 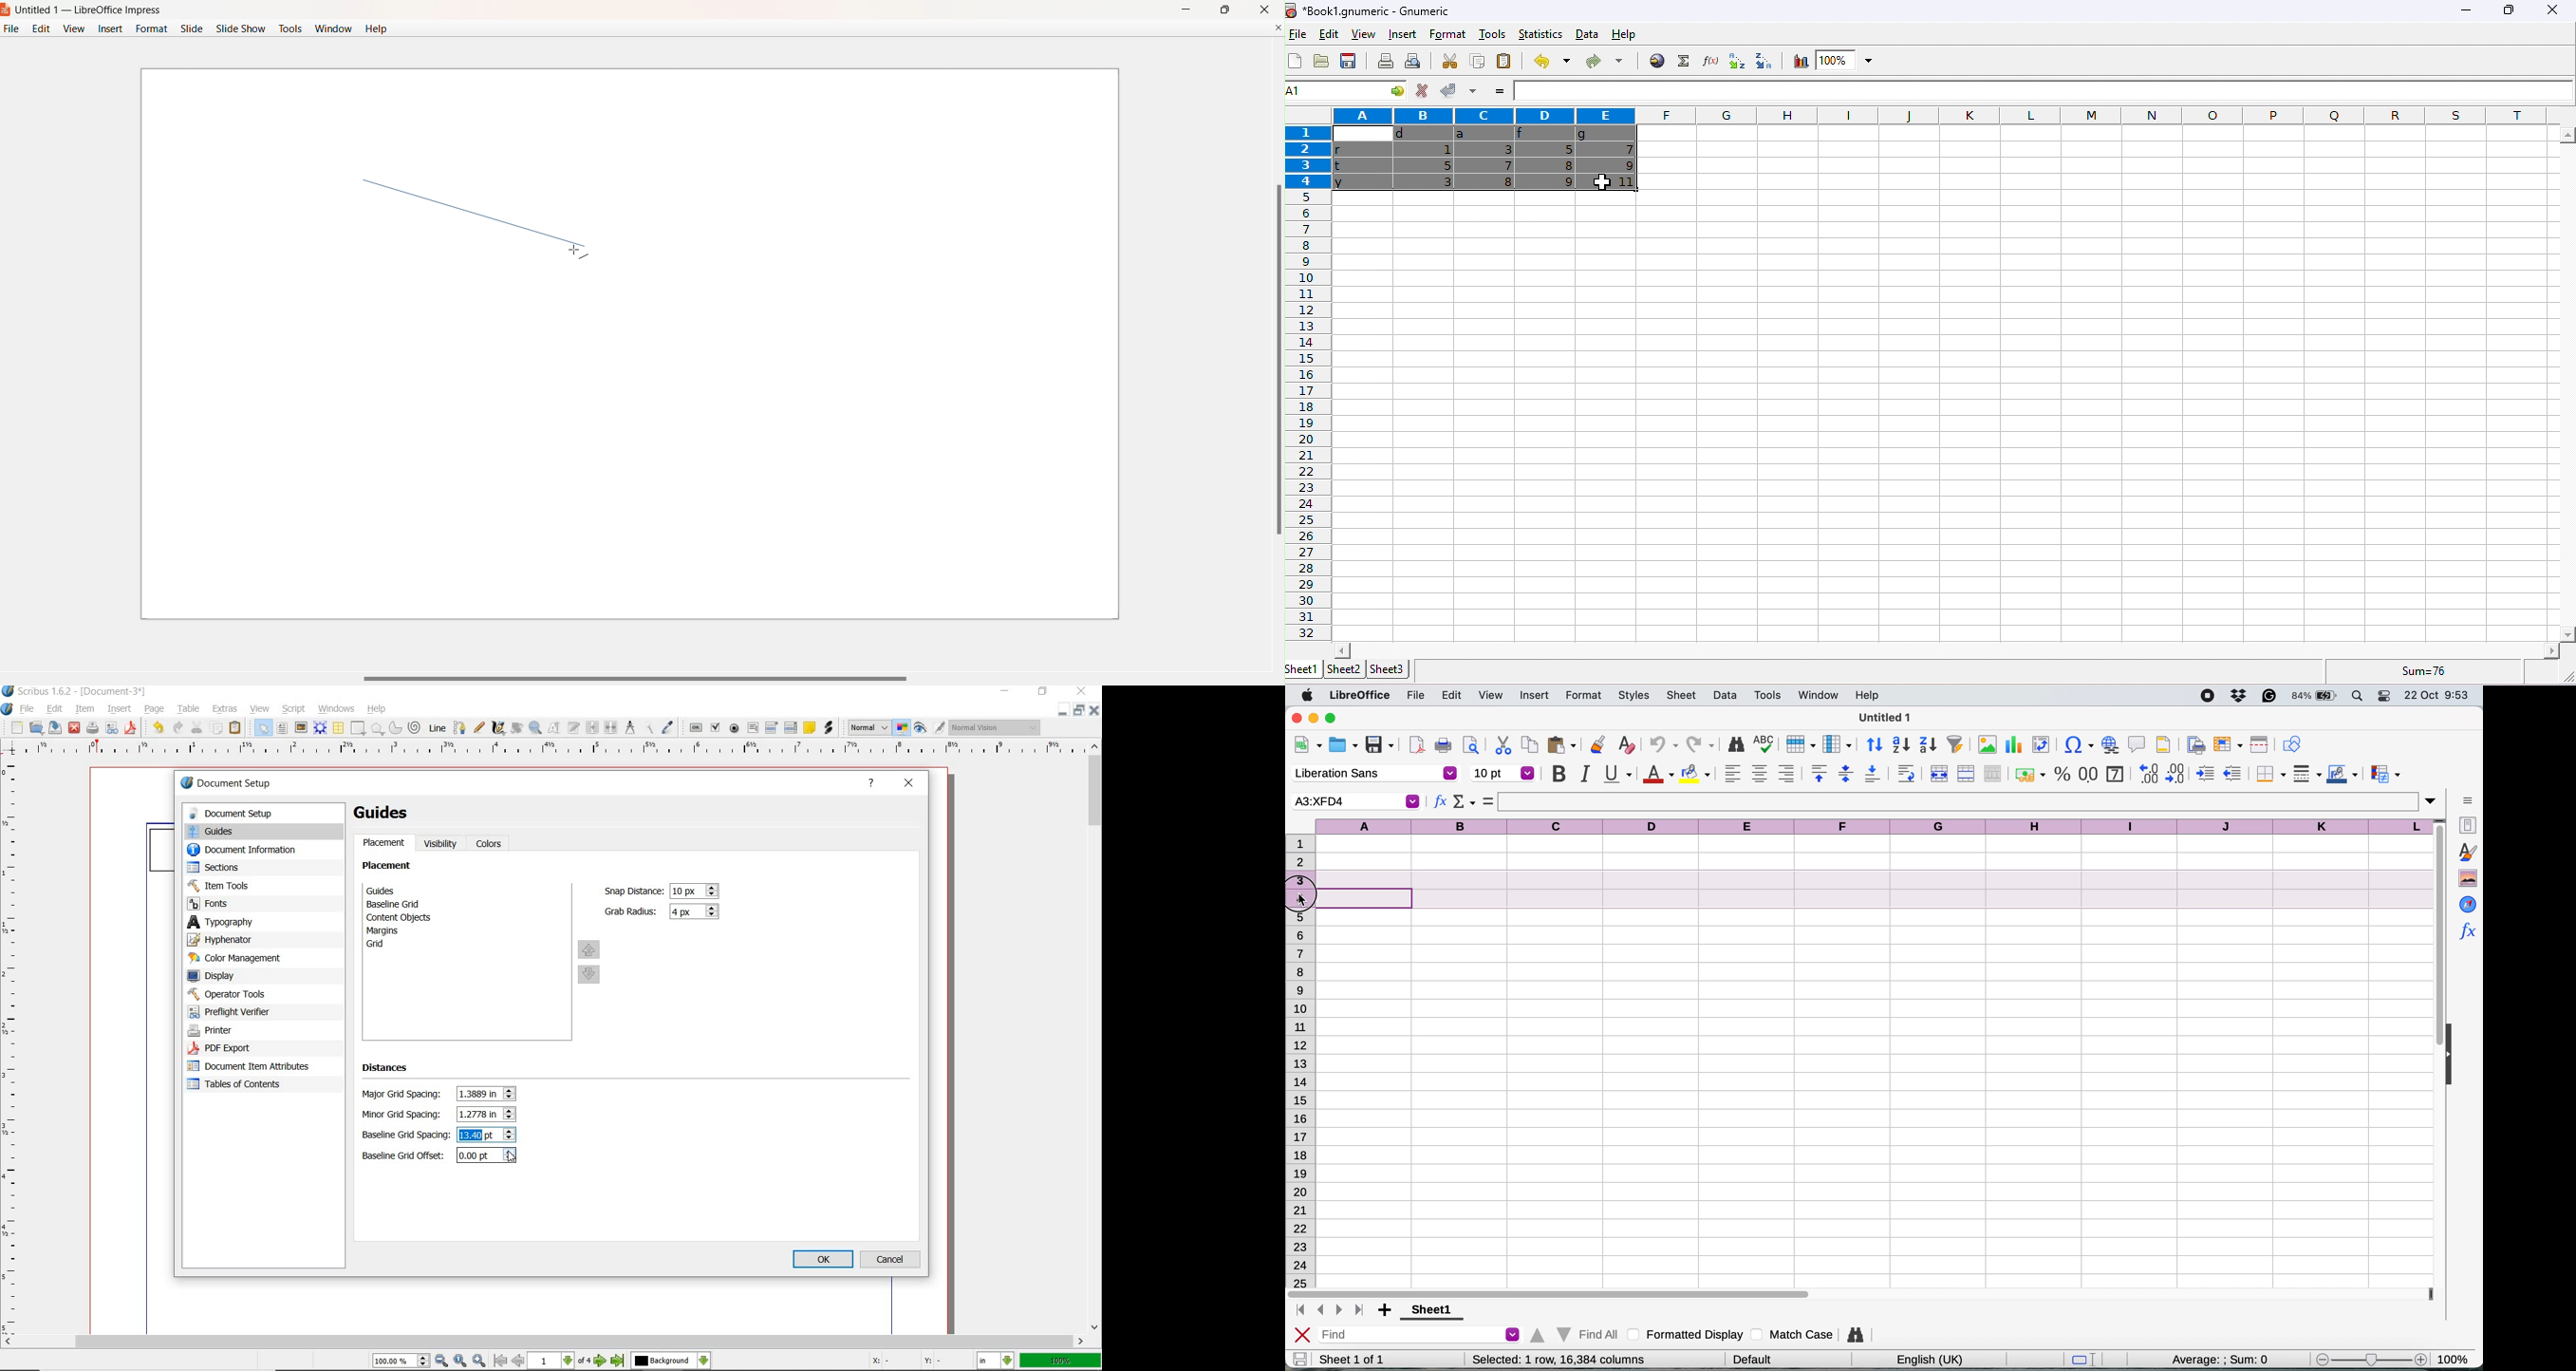 I want to click on find and replace, so click(x=1857, y=1335).